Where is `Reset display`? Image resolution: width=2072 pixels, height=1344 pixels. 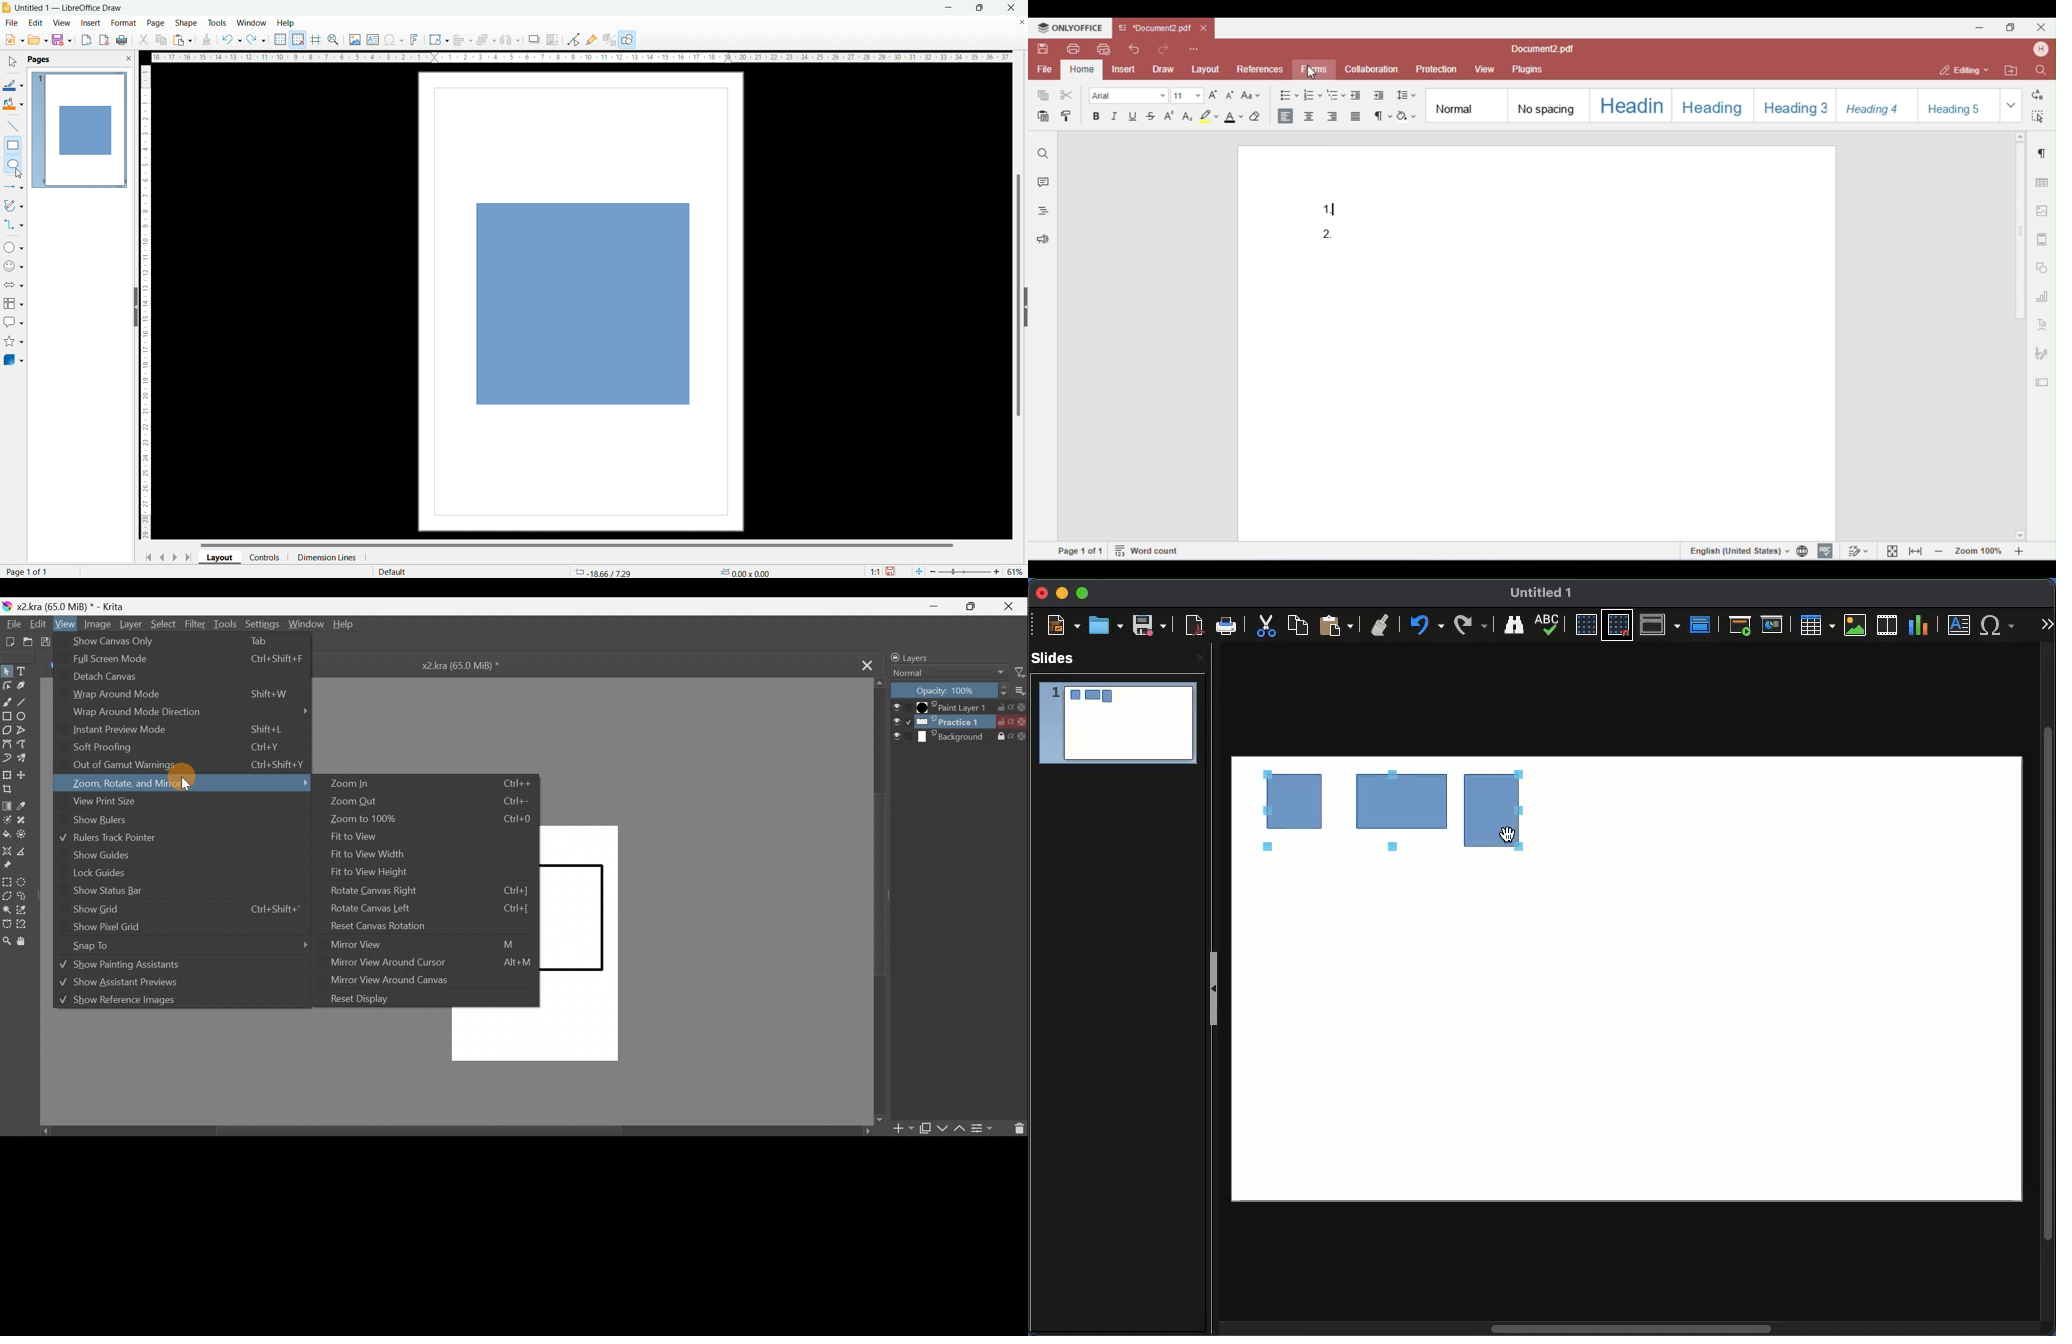
Reset display is located at coordinates (365, 998).